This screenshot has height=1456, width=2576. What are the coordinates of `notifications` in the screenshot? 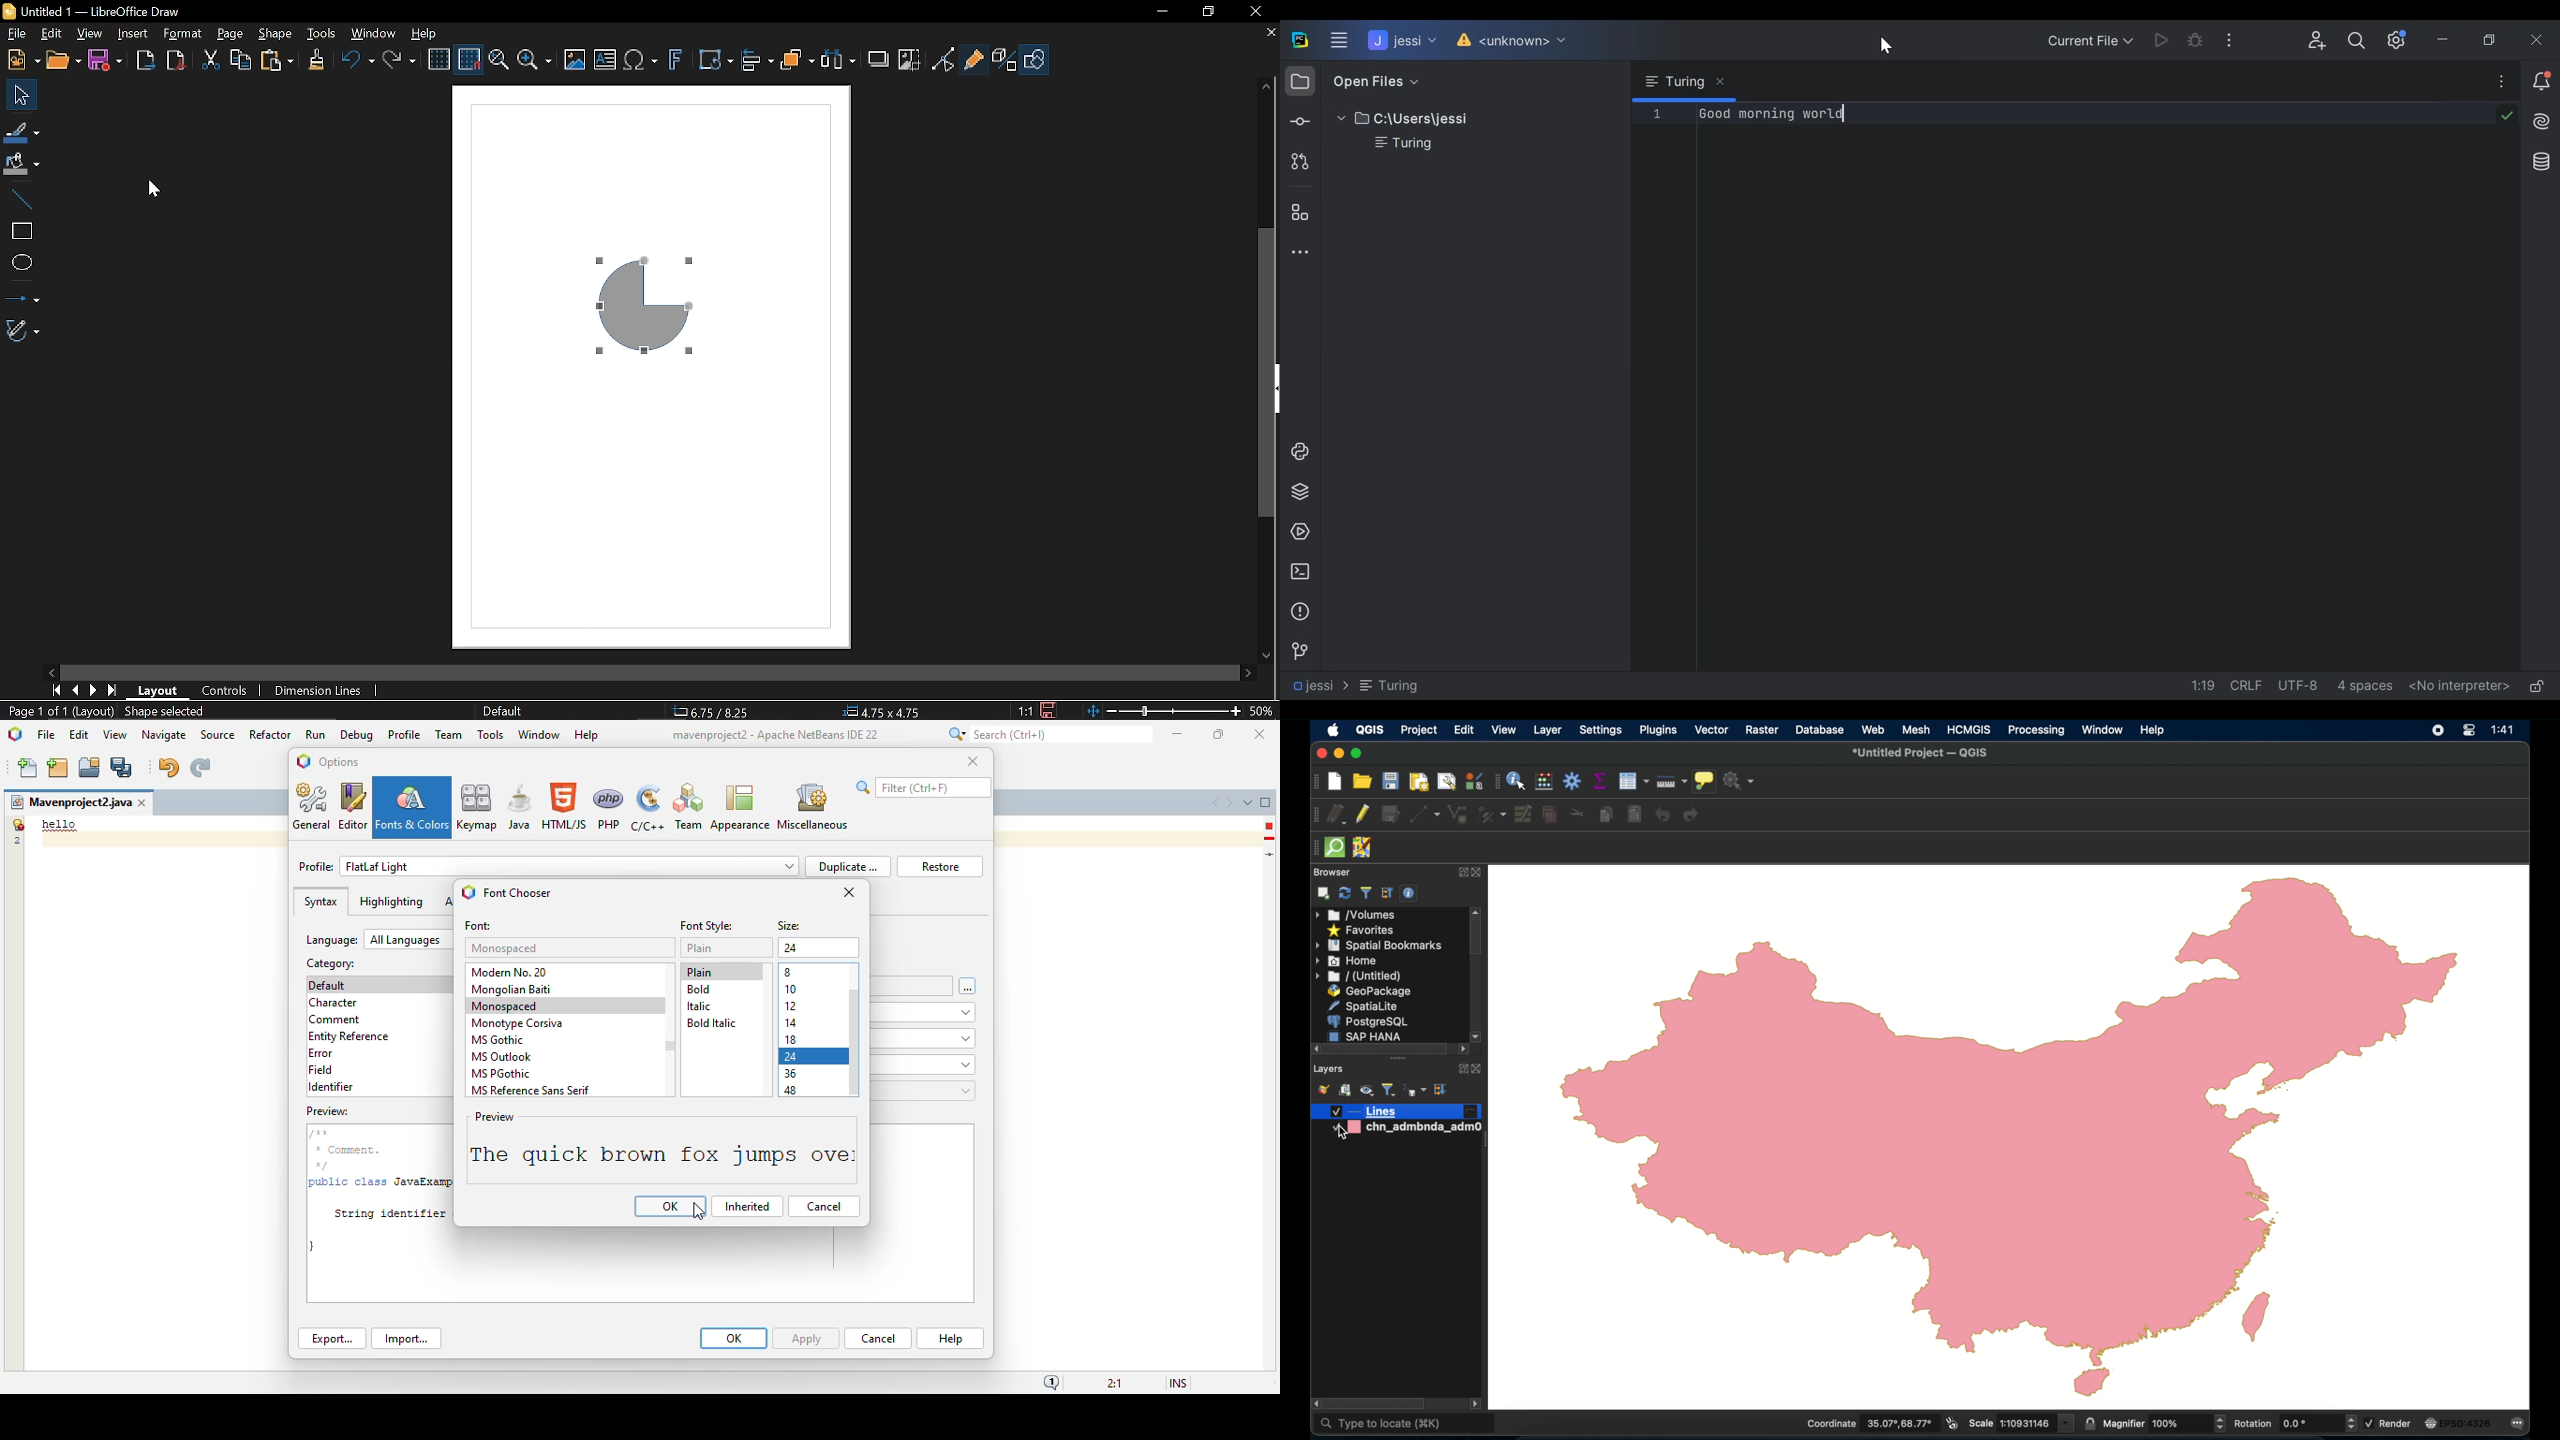 It's located at (1051, 1382).